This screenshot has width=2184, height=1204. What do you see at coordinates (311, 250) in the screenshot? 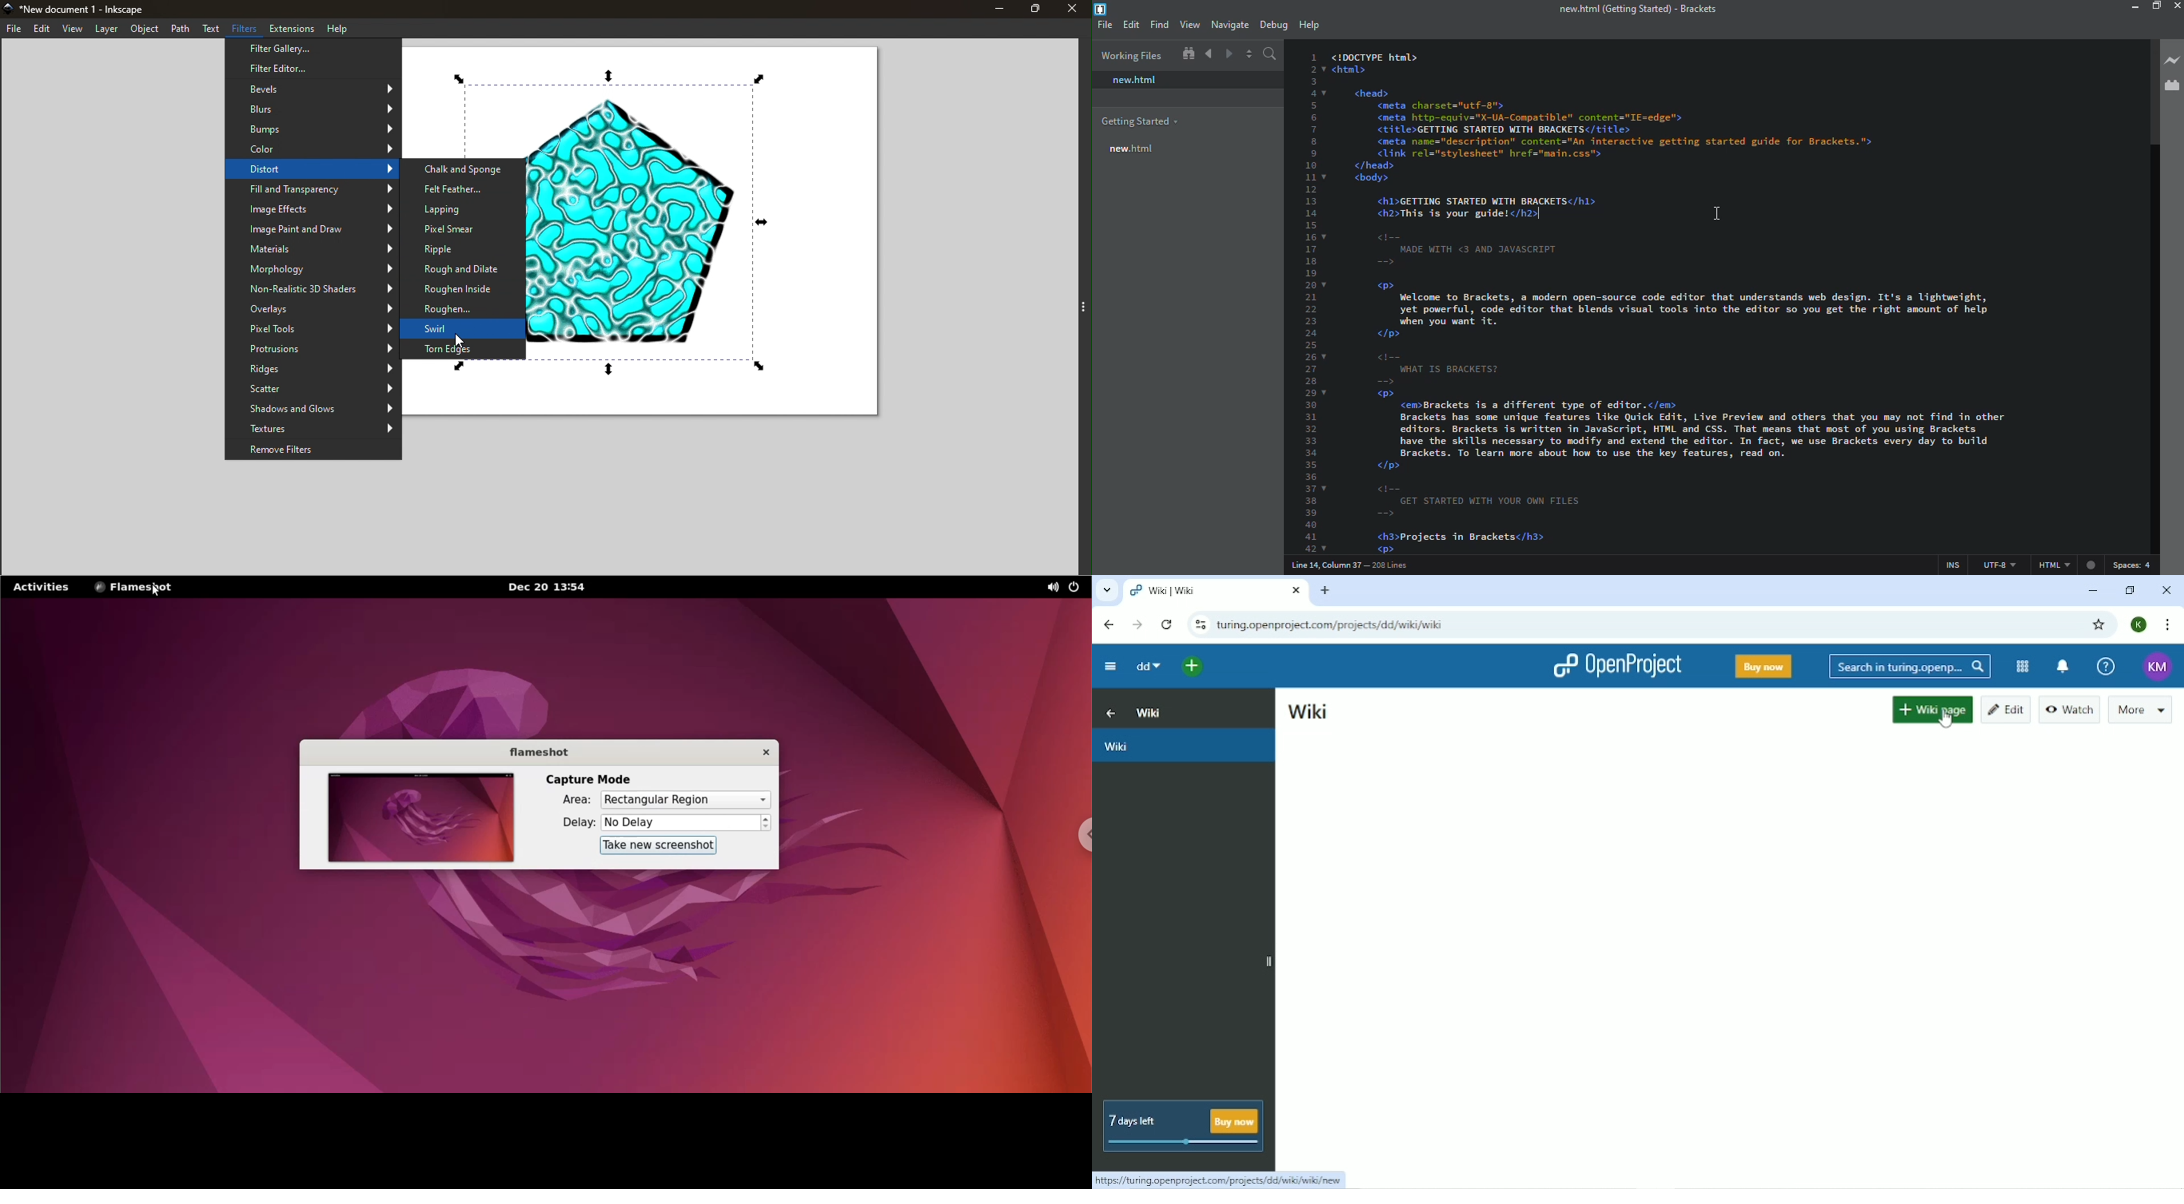
I see `Materials` at bounding box center [311, 250].